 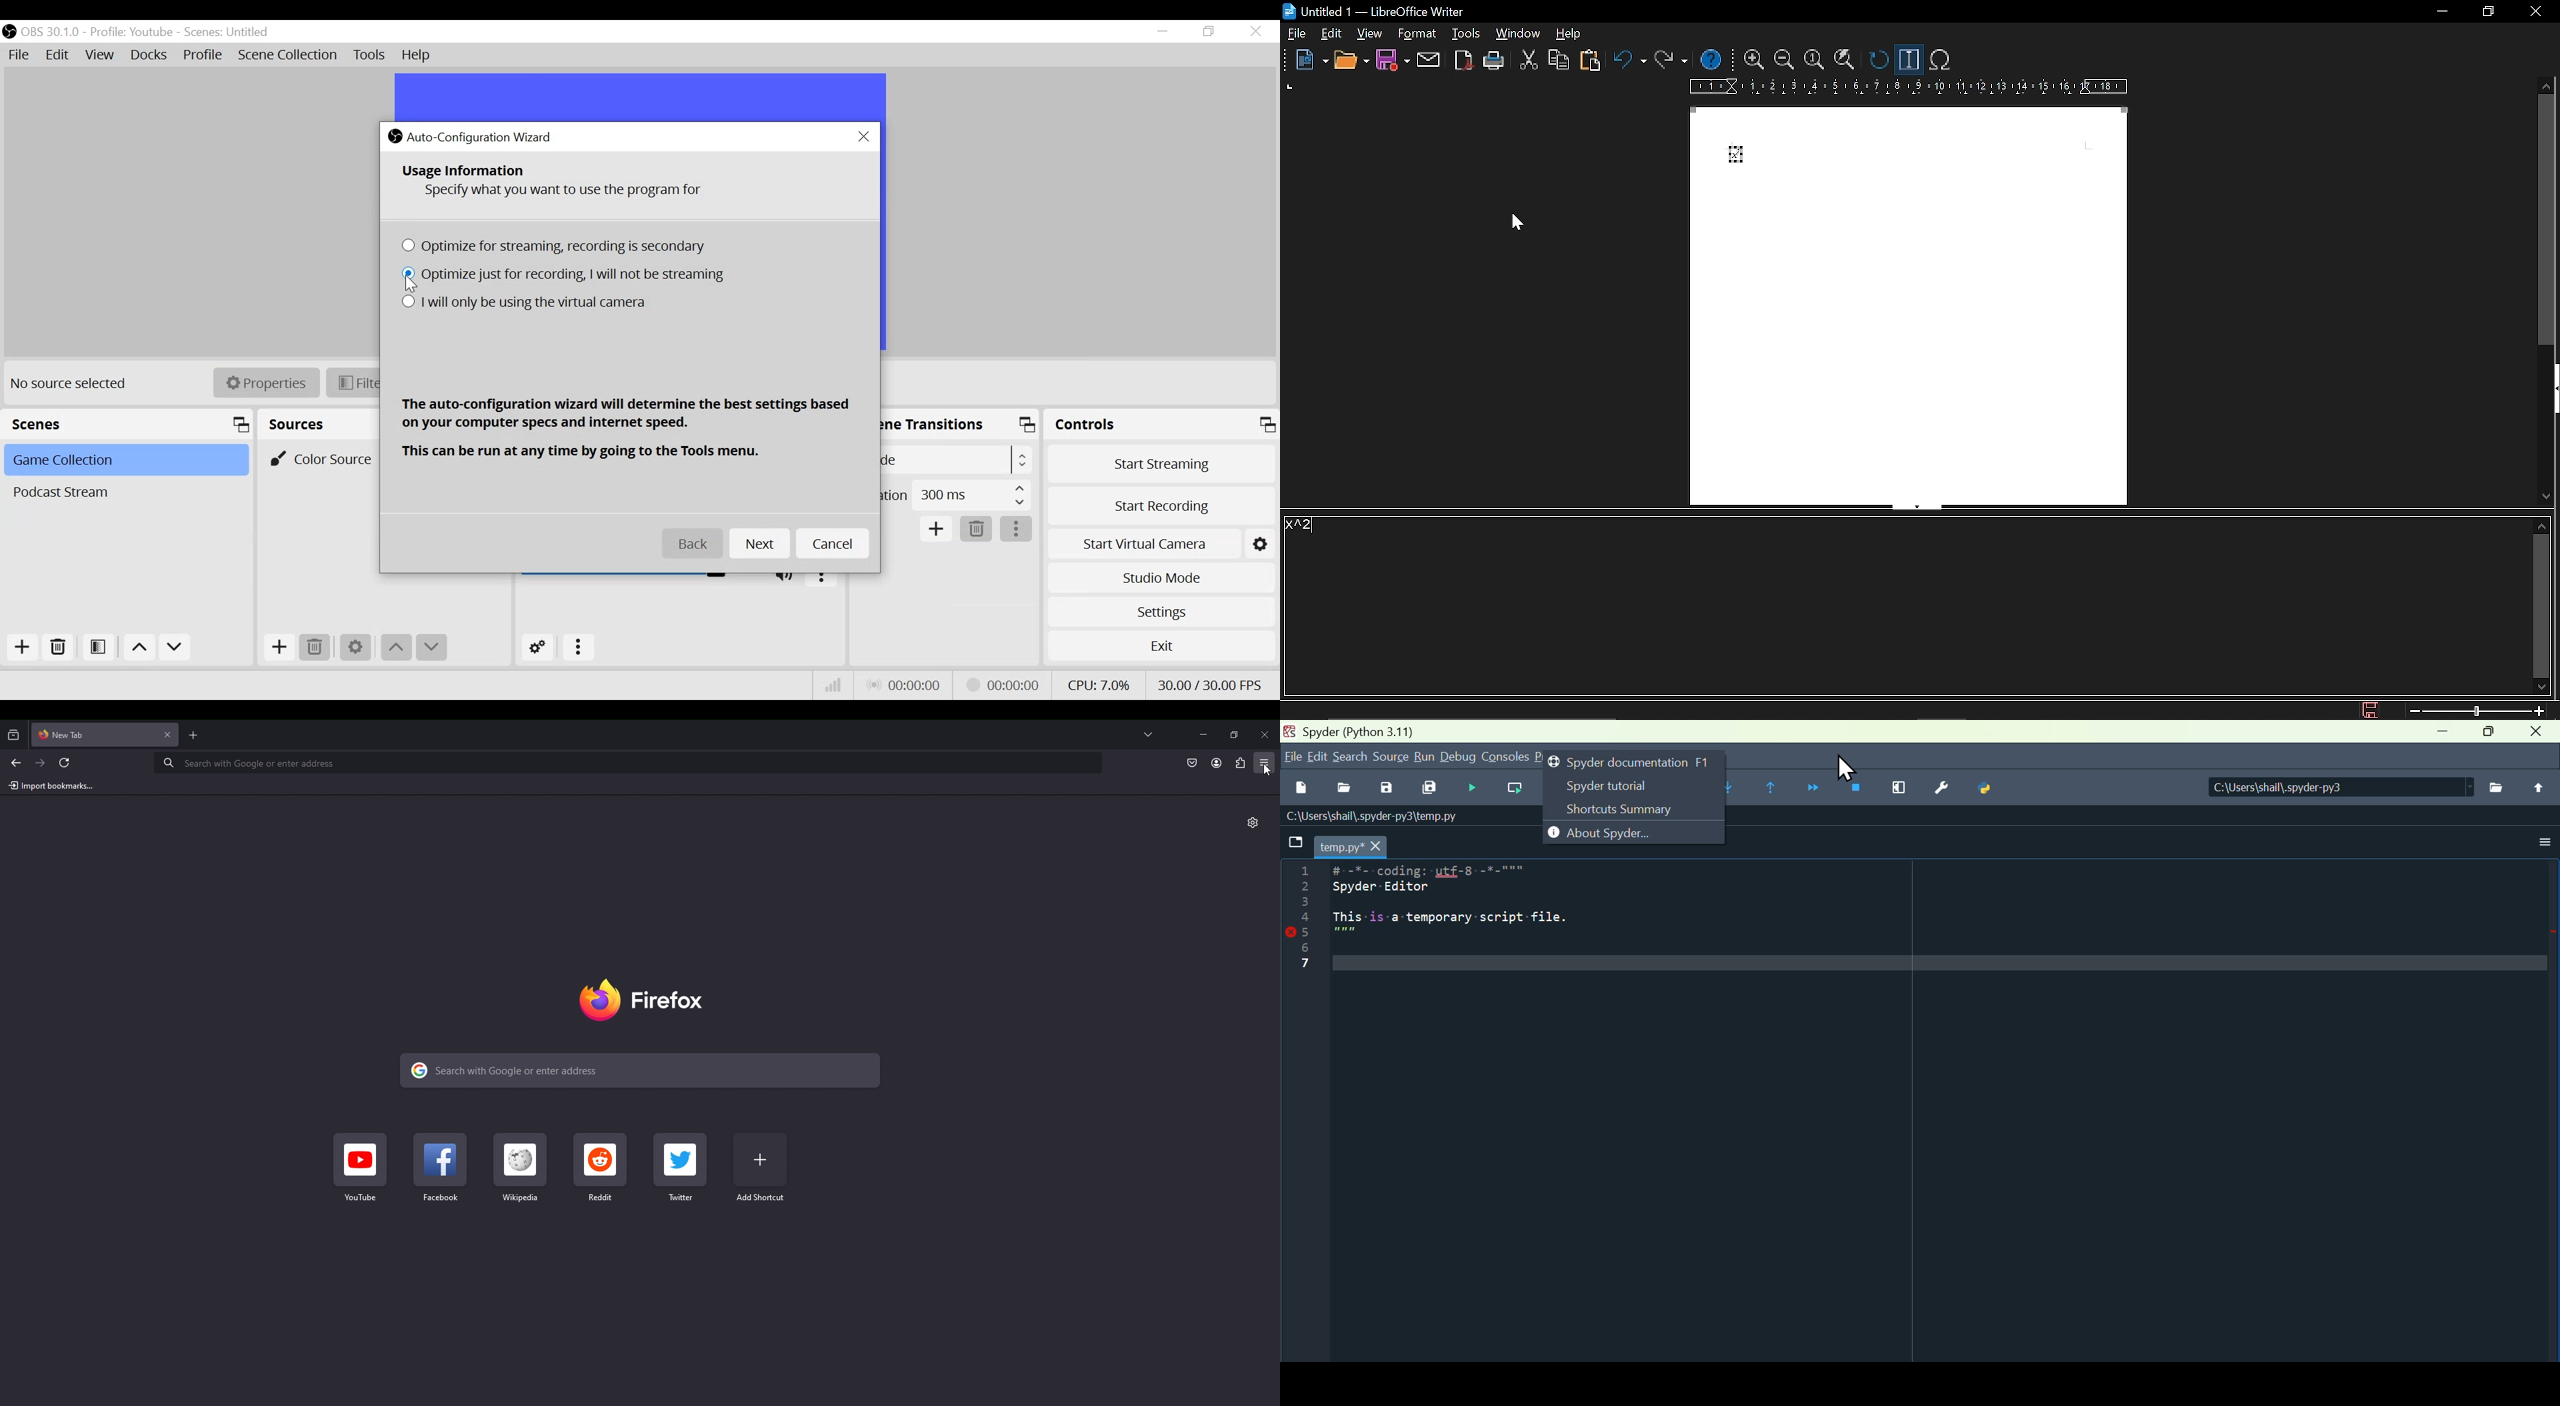 What do you see at coordinates (1631, 809) in the screenshot?
I see `Shortcut summary` at bounding box center [1631, 809].